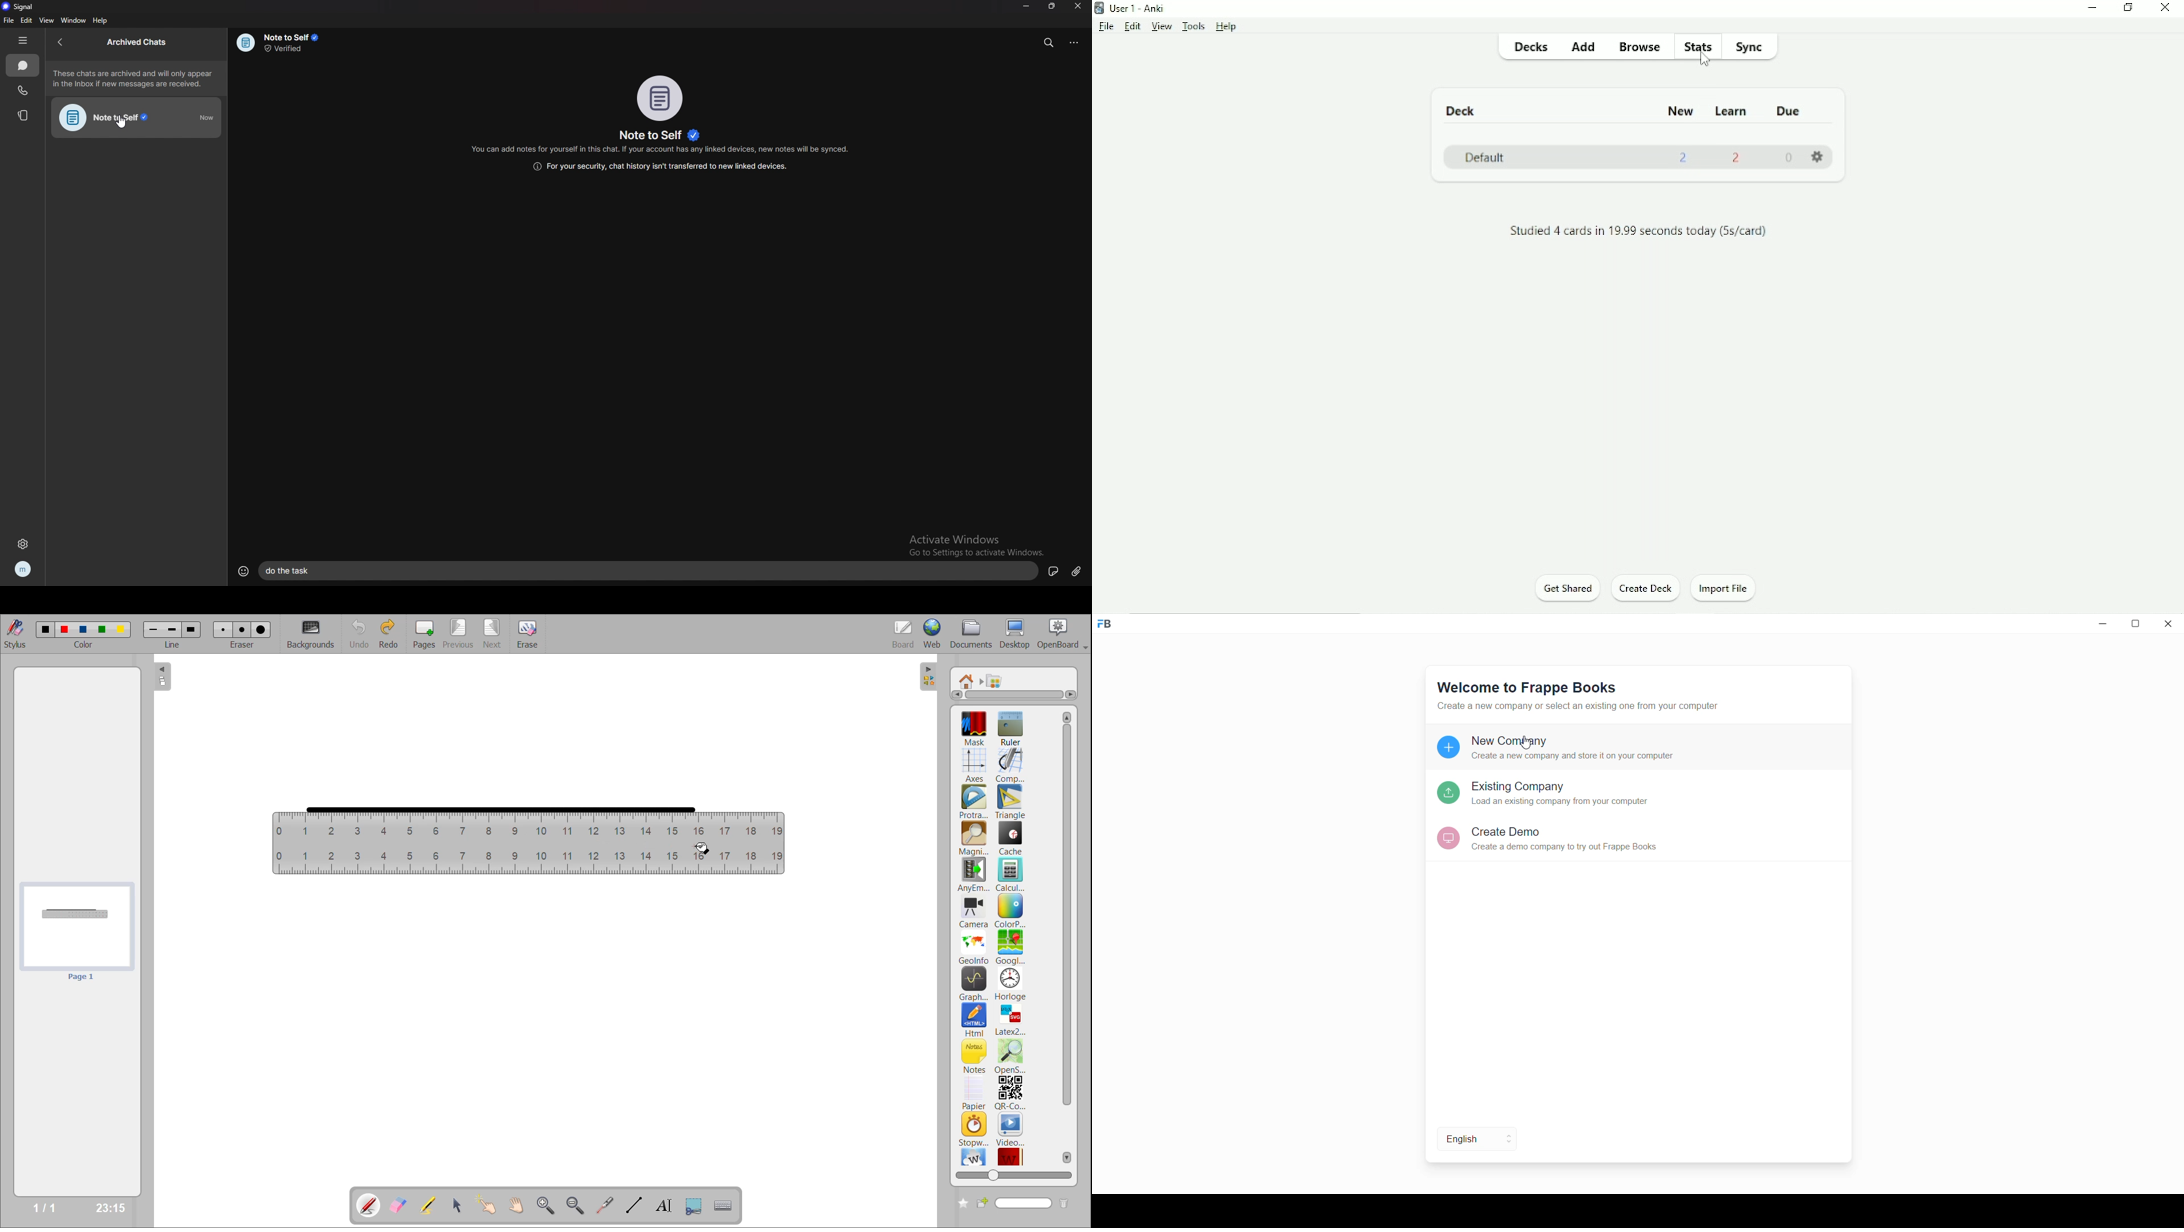 The width and height of the screenshot is (2184, 1232). I want to click on Browse, so click(1643, 46).